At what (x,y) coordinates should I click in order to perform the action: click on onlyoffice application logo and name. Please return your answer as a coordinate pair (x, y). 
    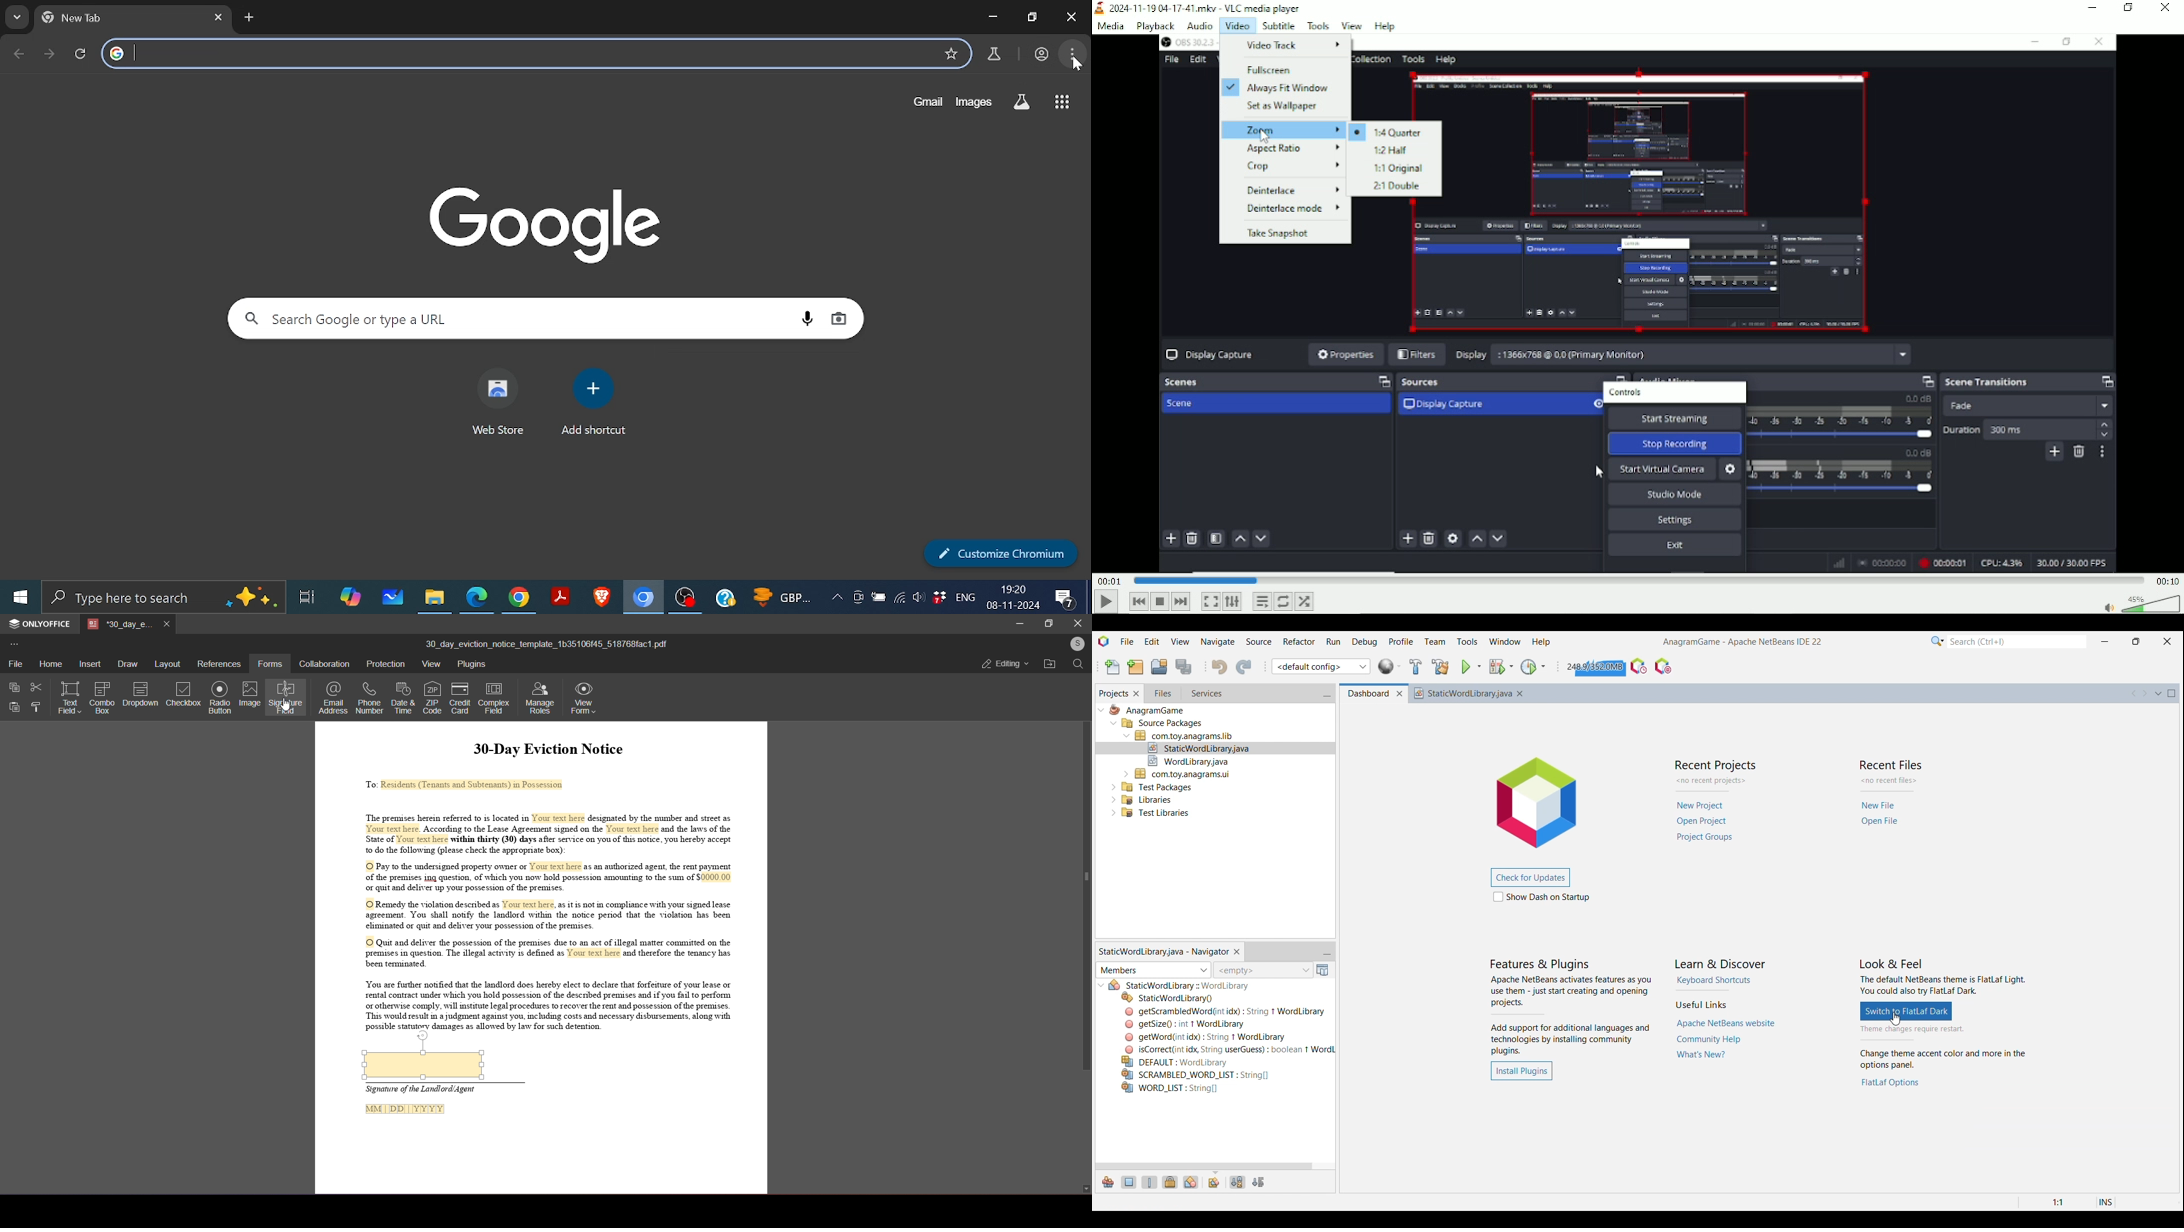
    Looking at the image, I should click on (39, 623).